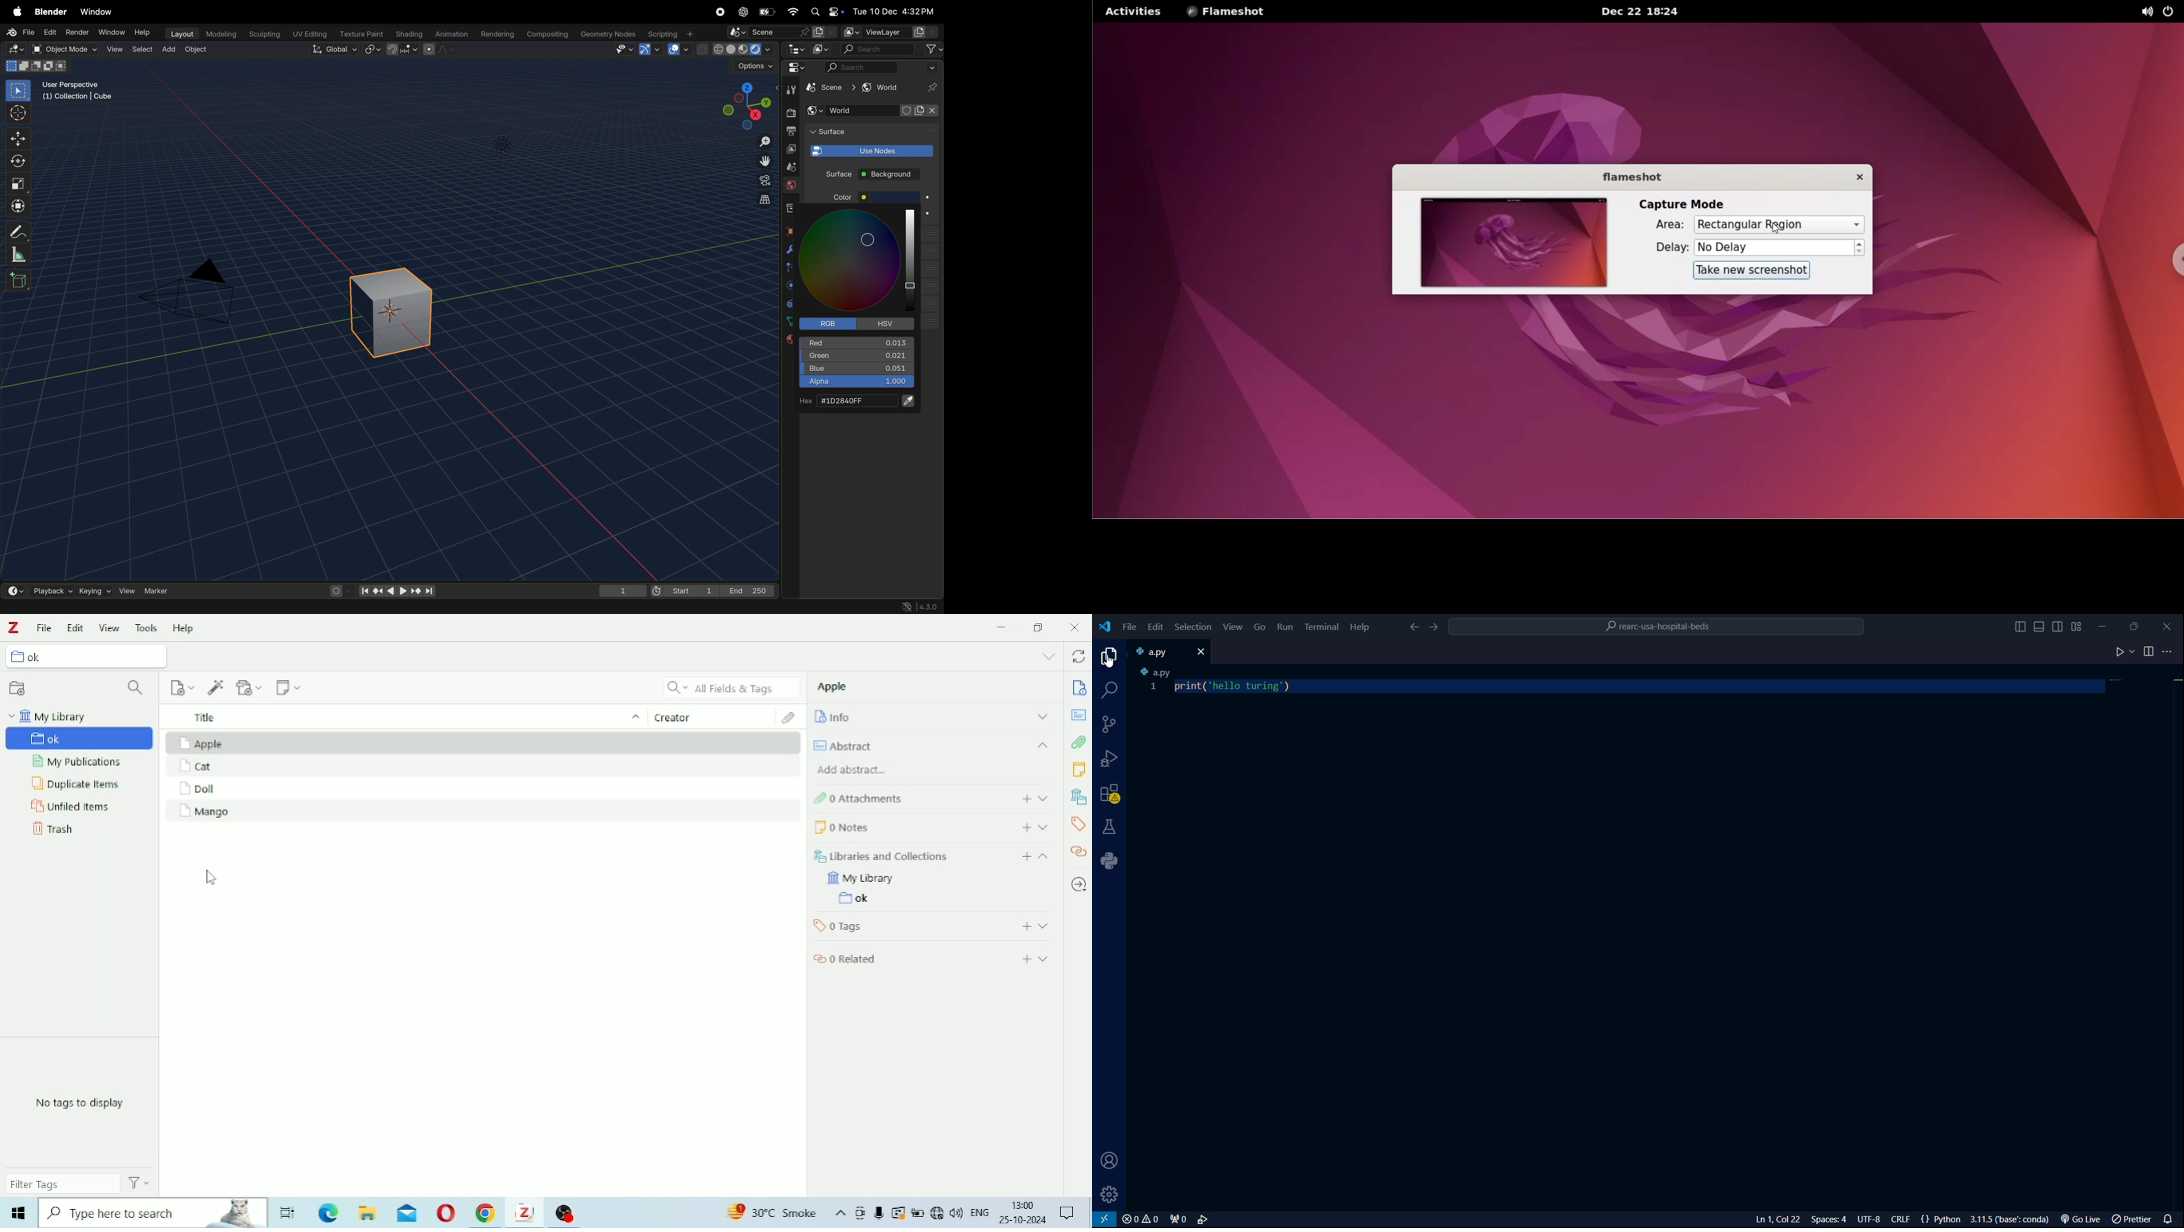 The height and width of the screenshot is (1232, 2184). Describe the element at coordinates (142, 31) in the screenshot. I see `Help` at that location.